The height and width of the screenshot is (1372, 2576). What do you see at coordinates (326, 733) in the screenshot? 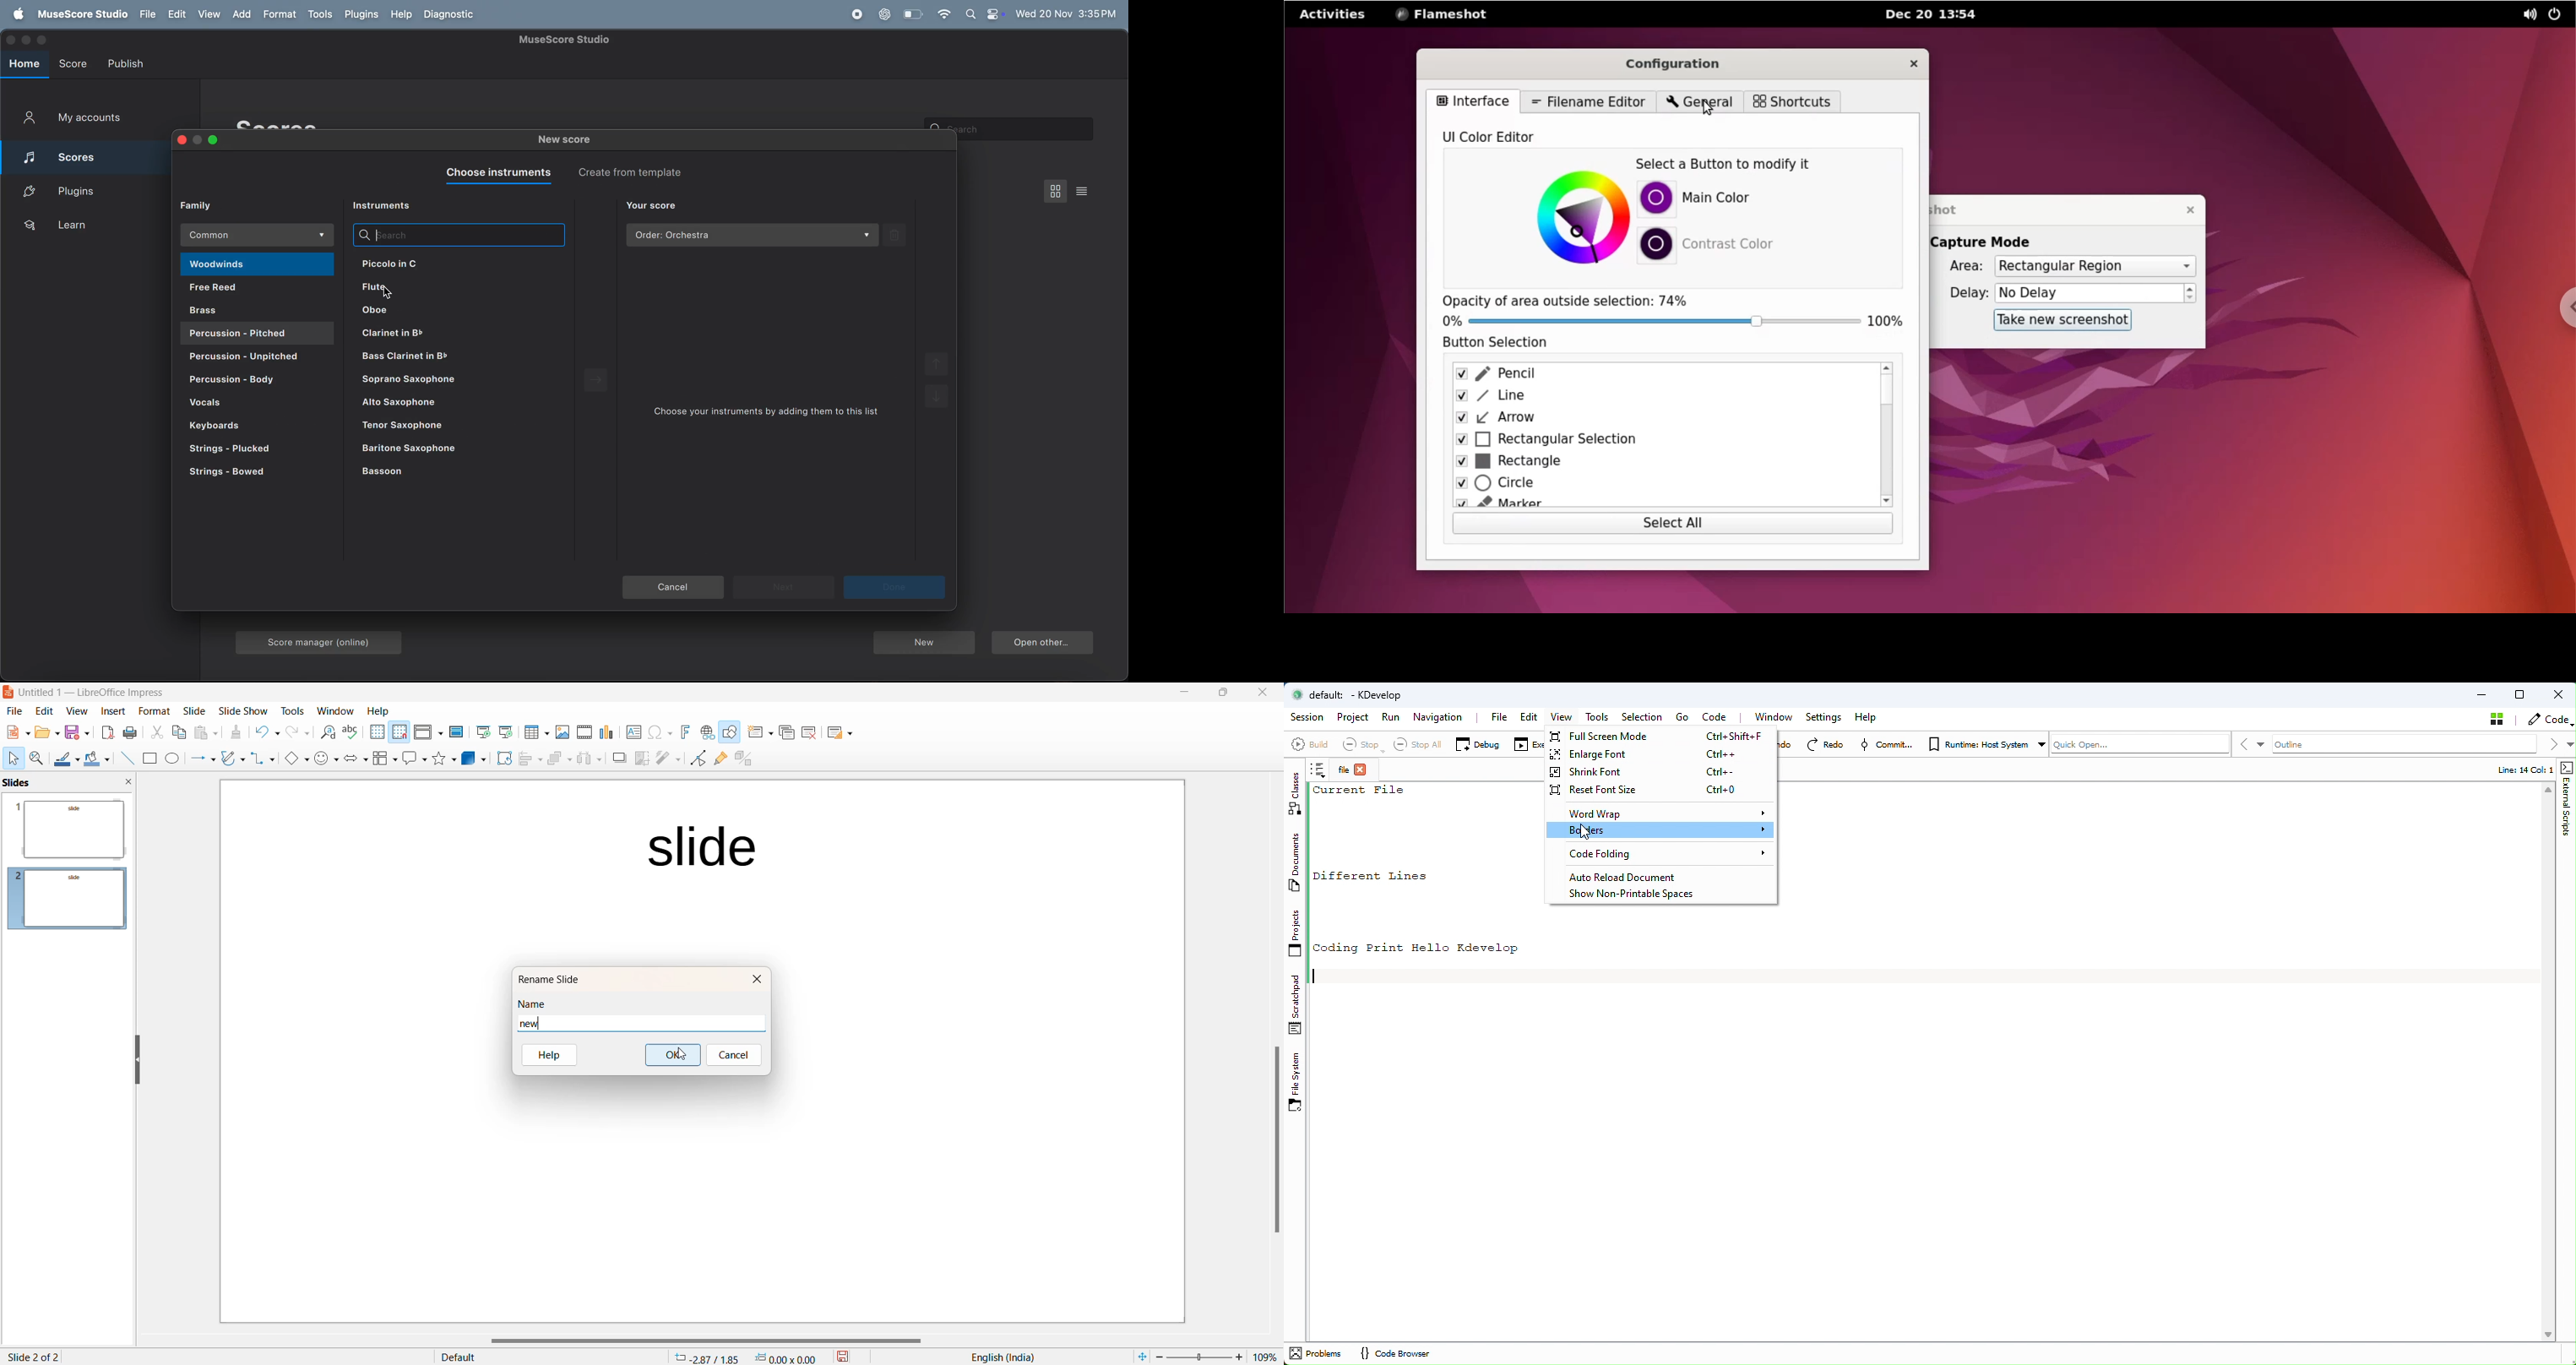
I see `Find and replace` at bounding box center [326, 733].